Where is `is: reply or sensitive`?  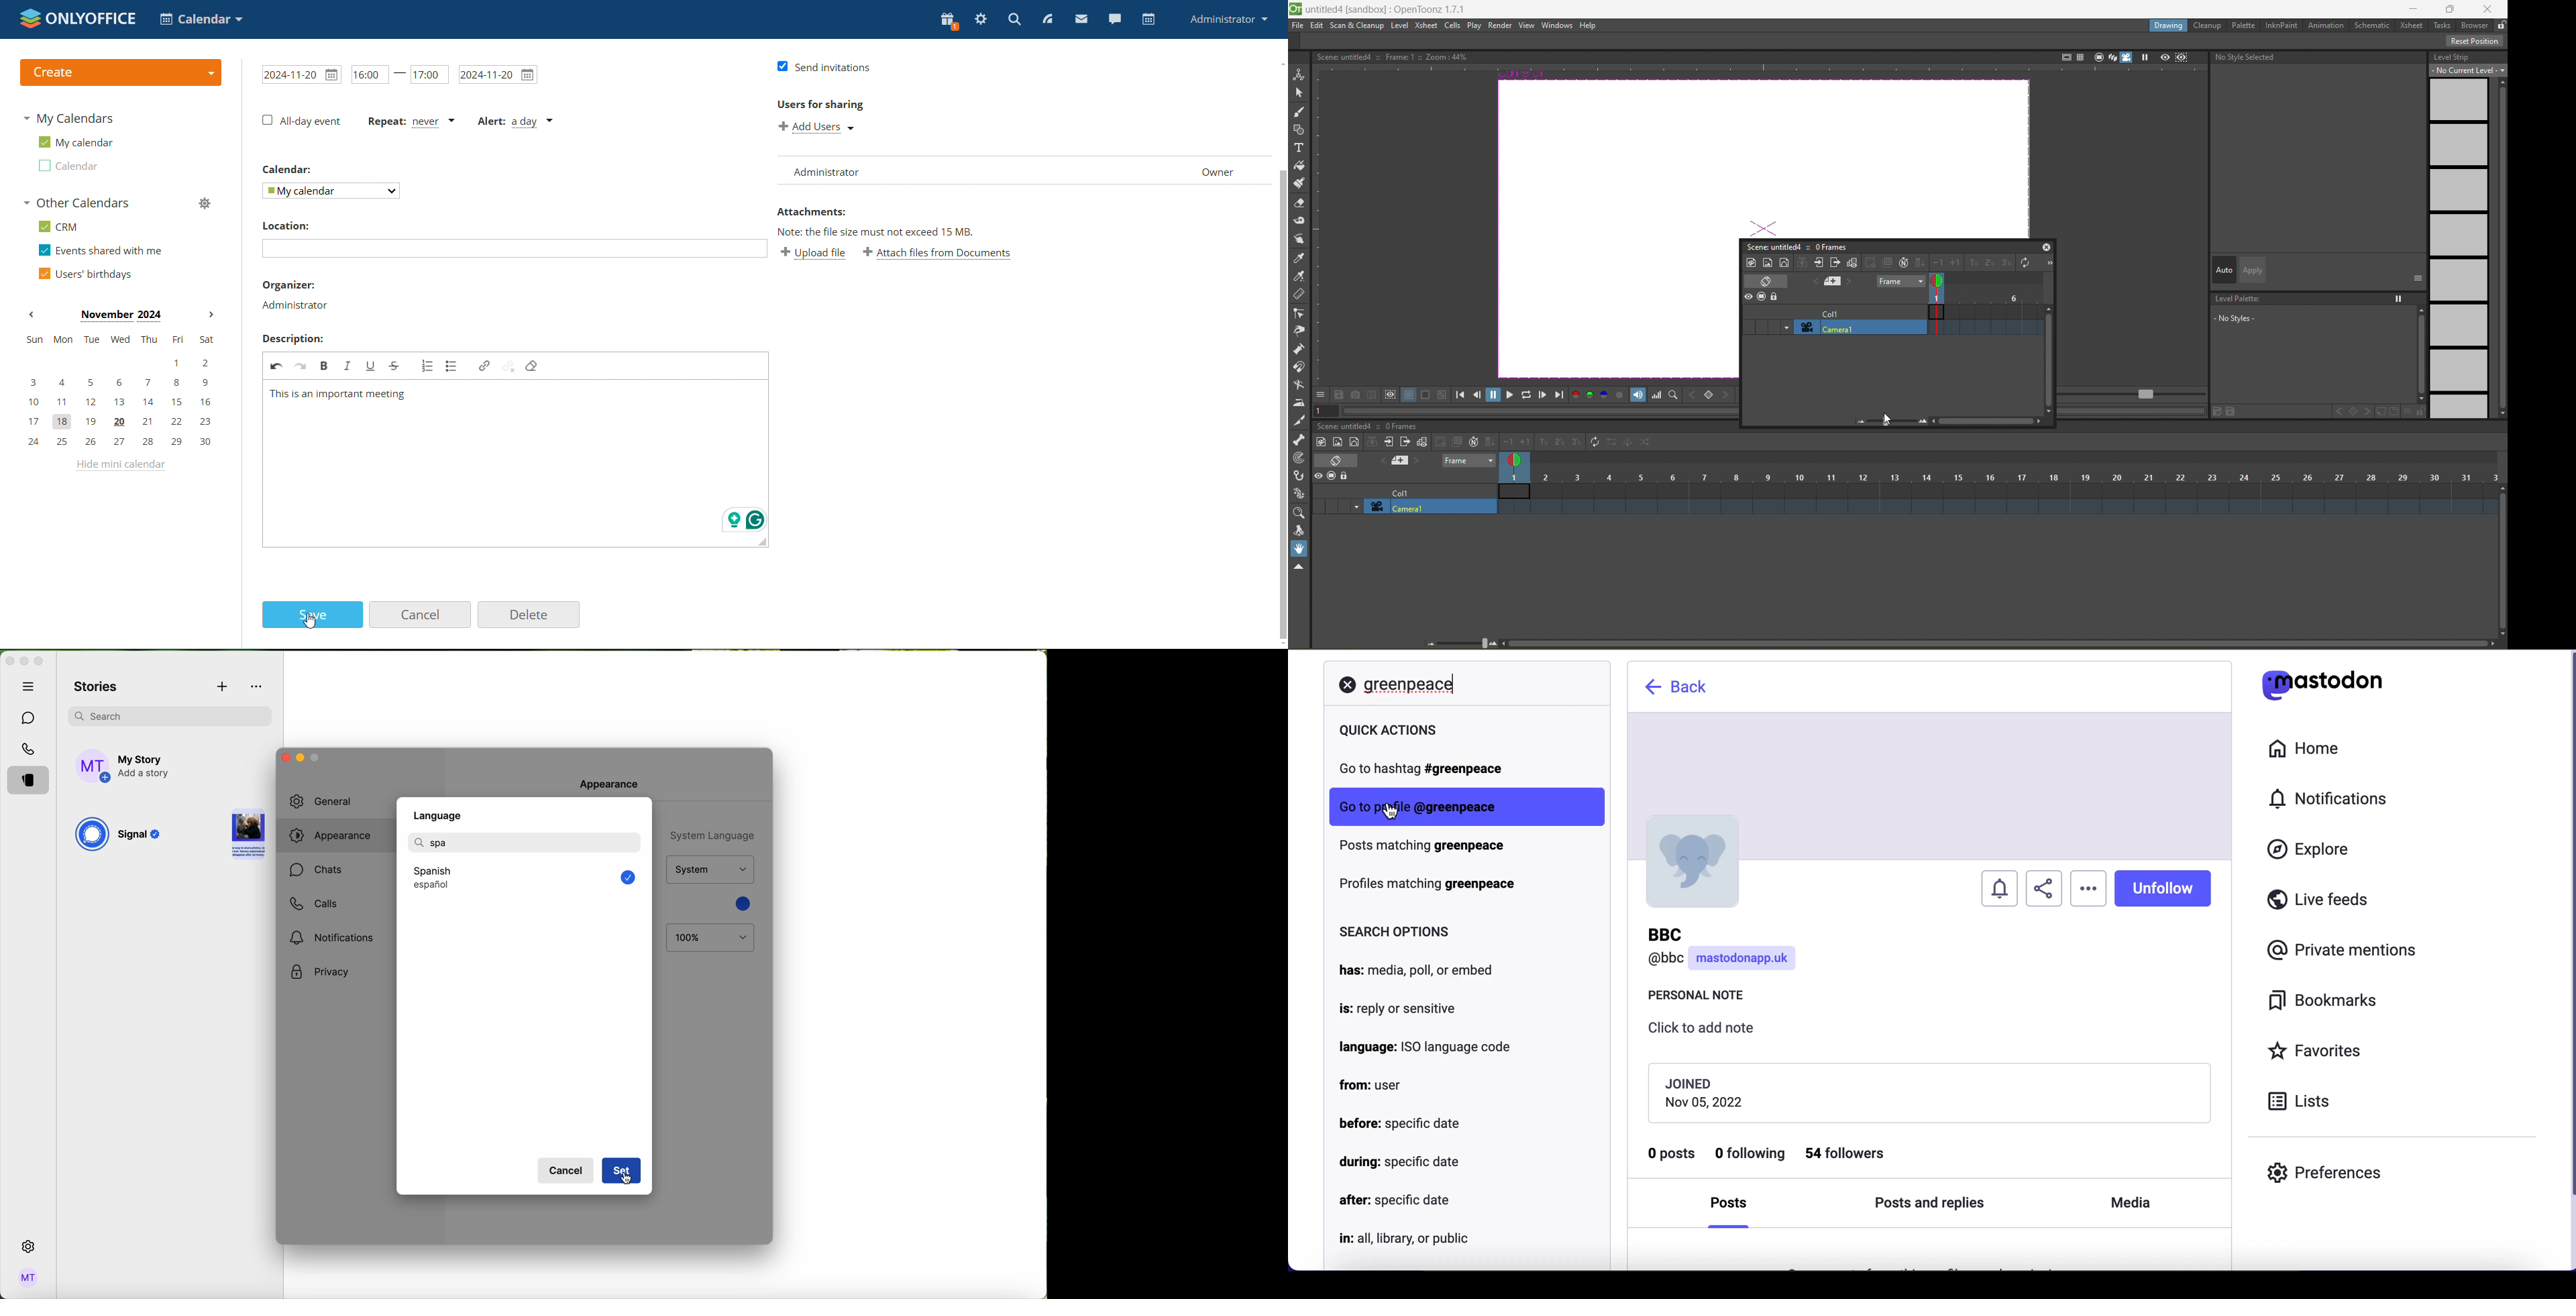 is: reply or sensitive is located at coordinates (1395, 1007).